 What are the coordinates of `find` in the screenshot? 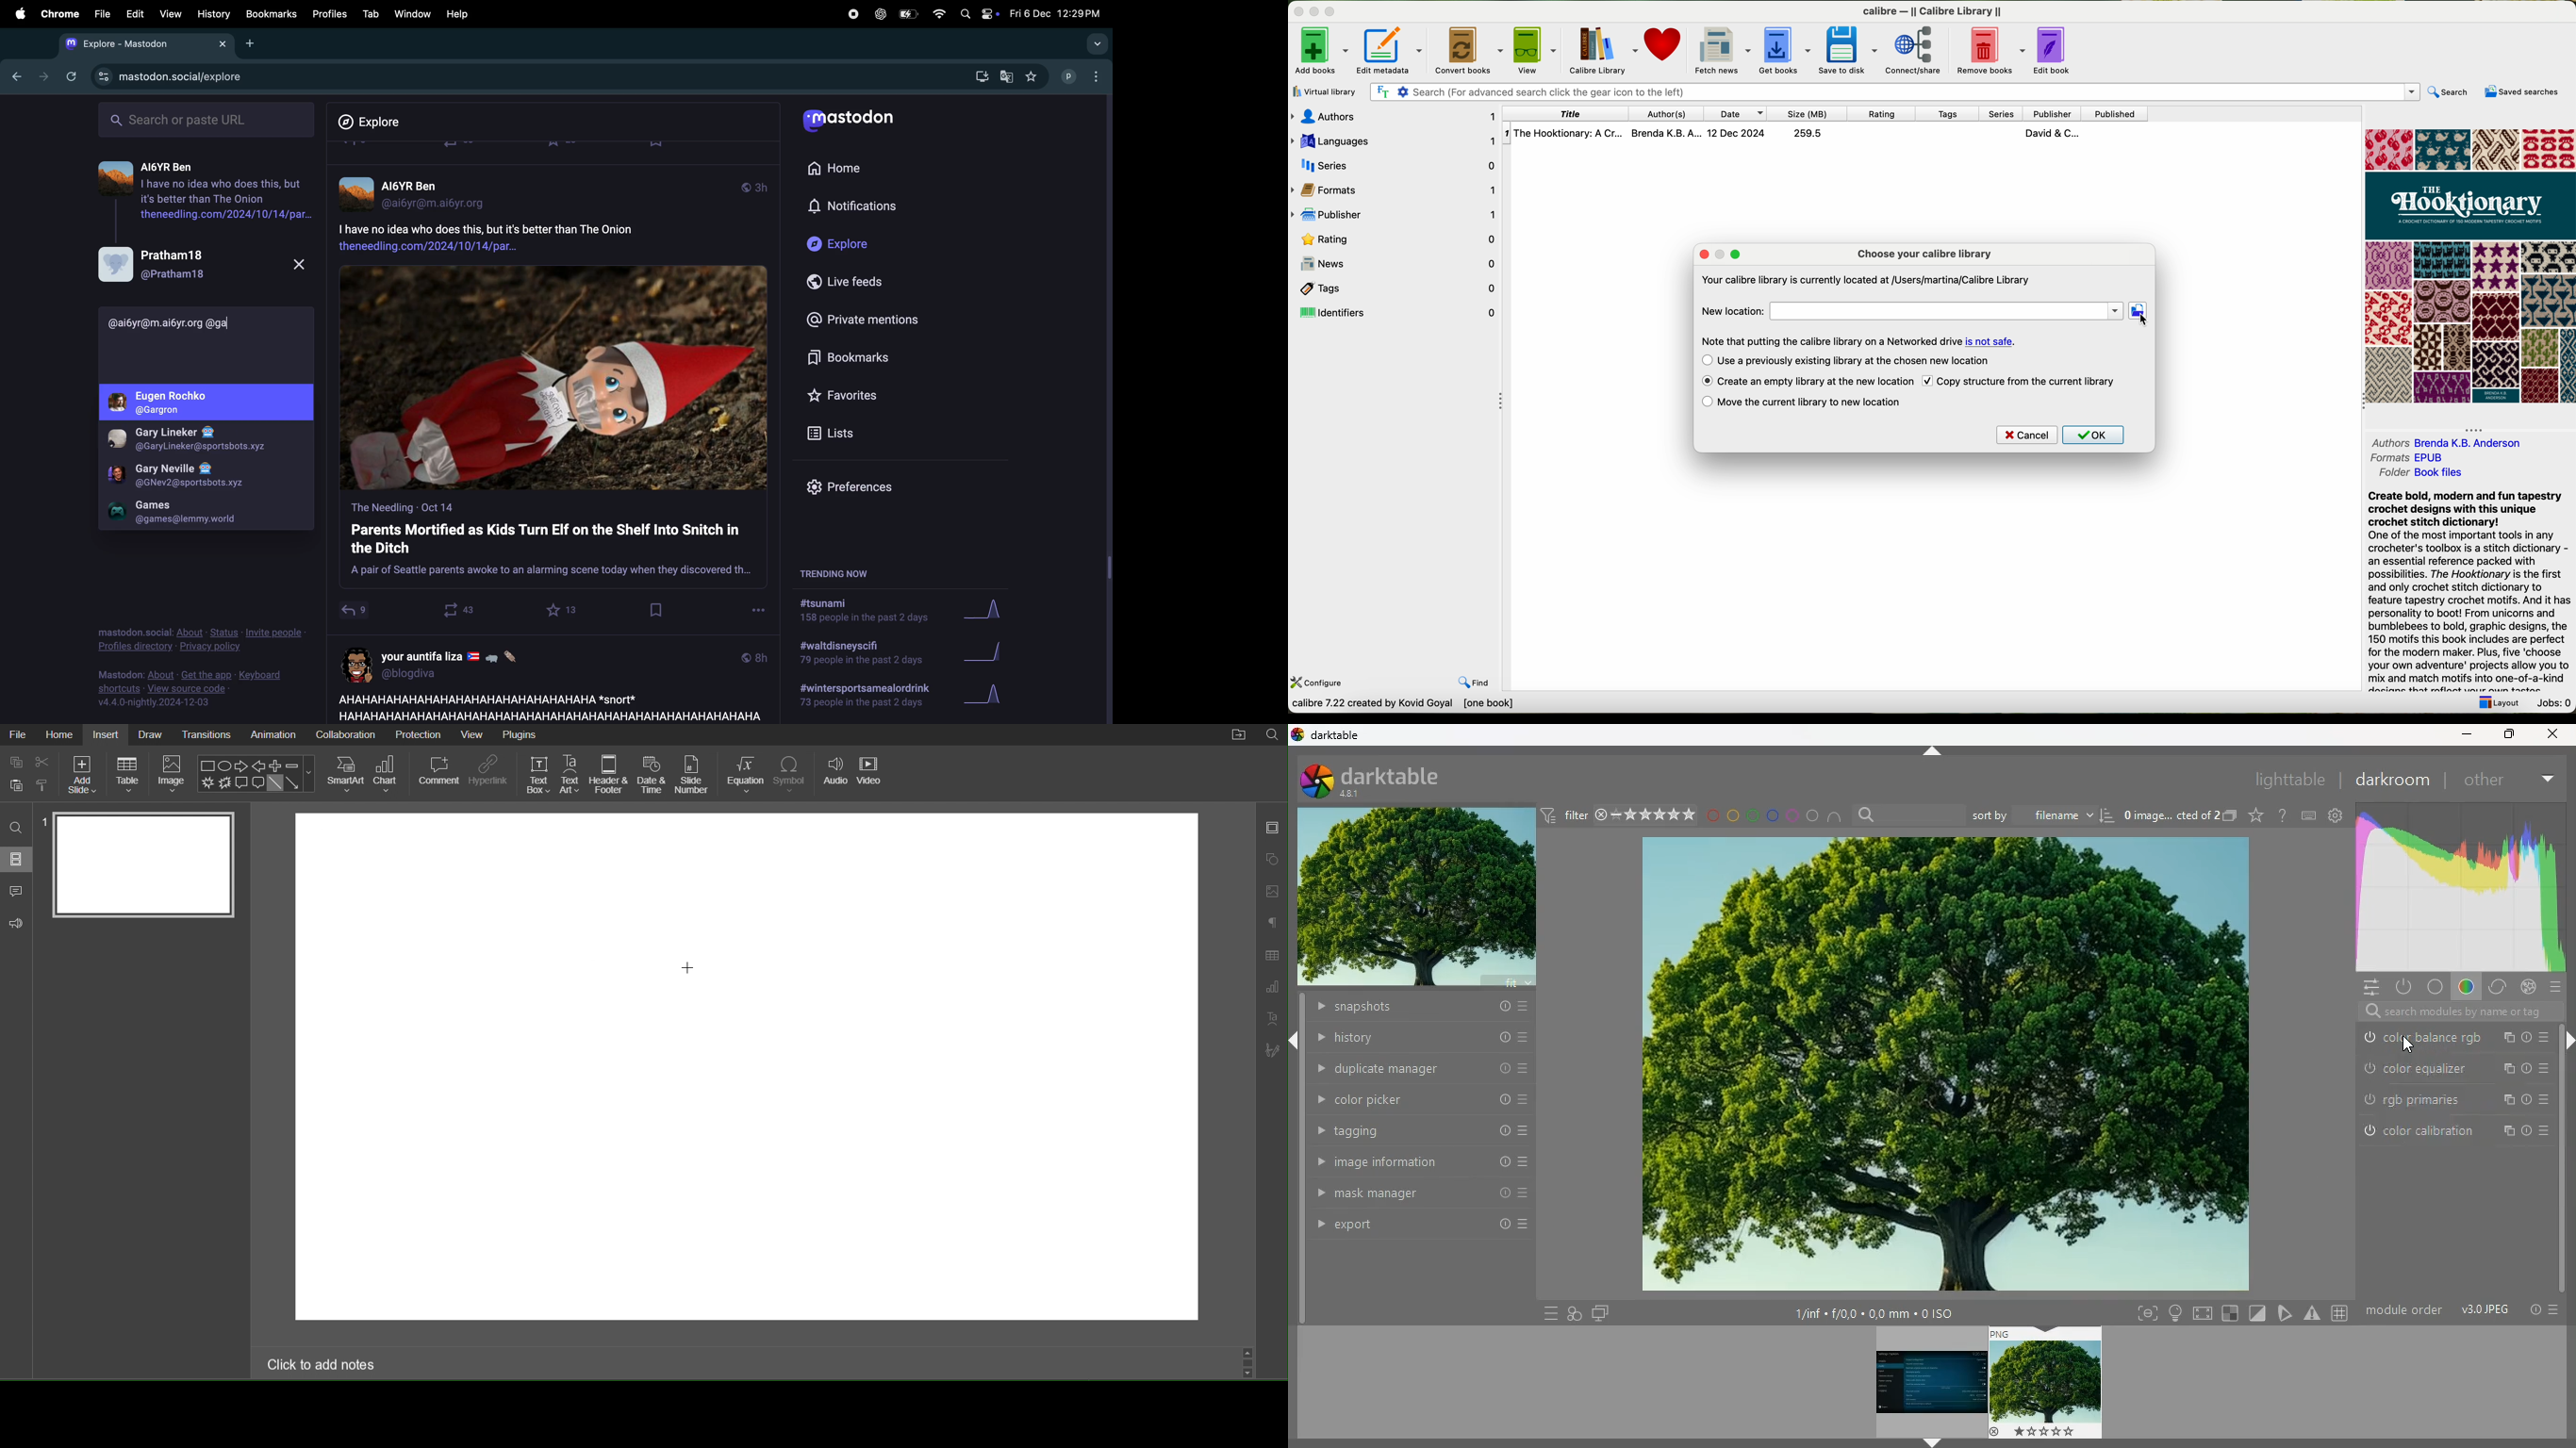 It's located at (1473, 683).